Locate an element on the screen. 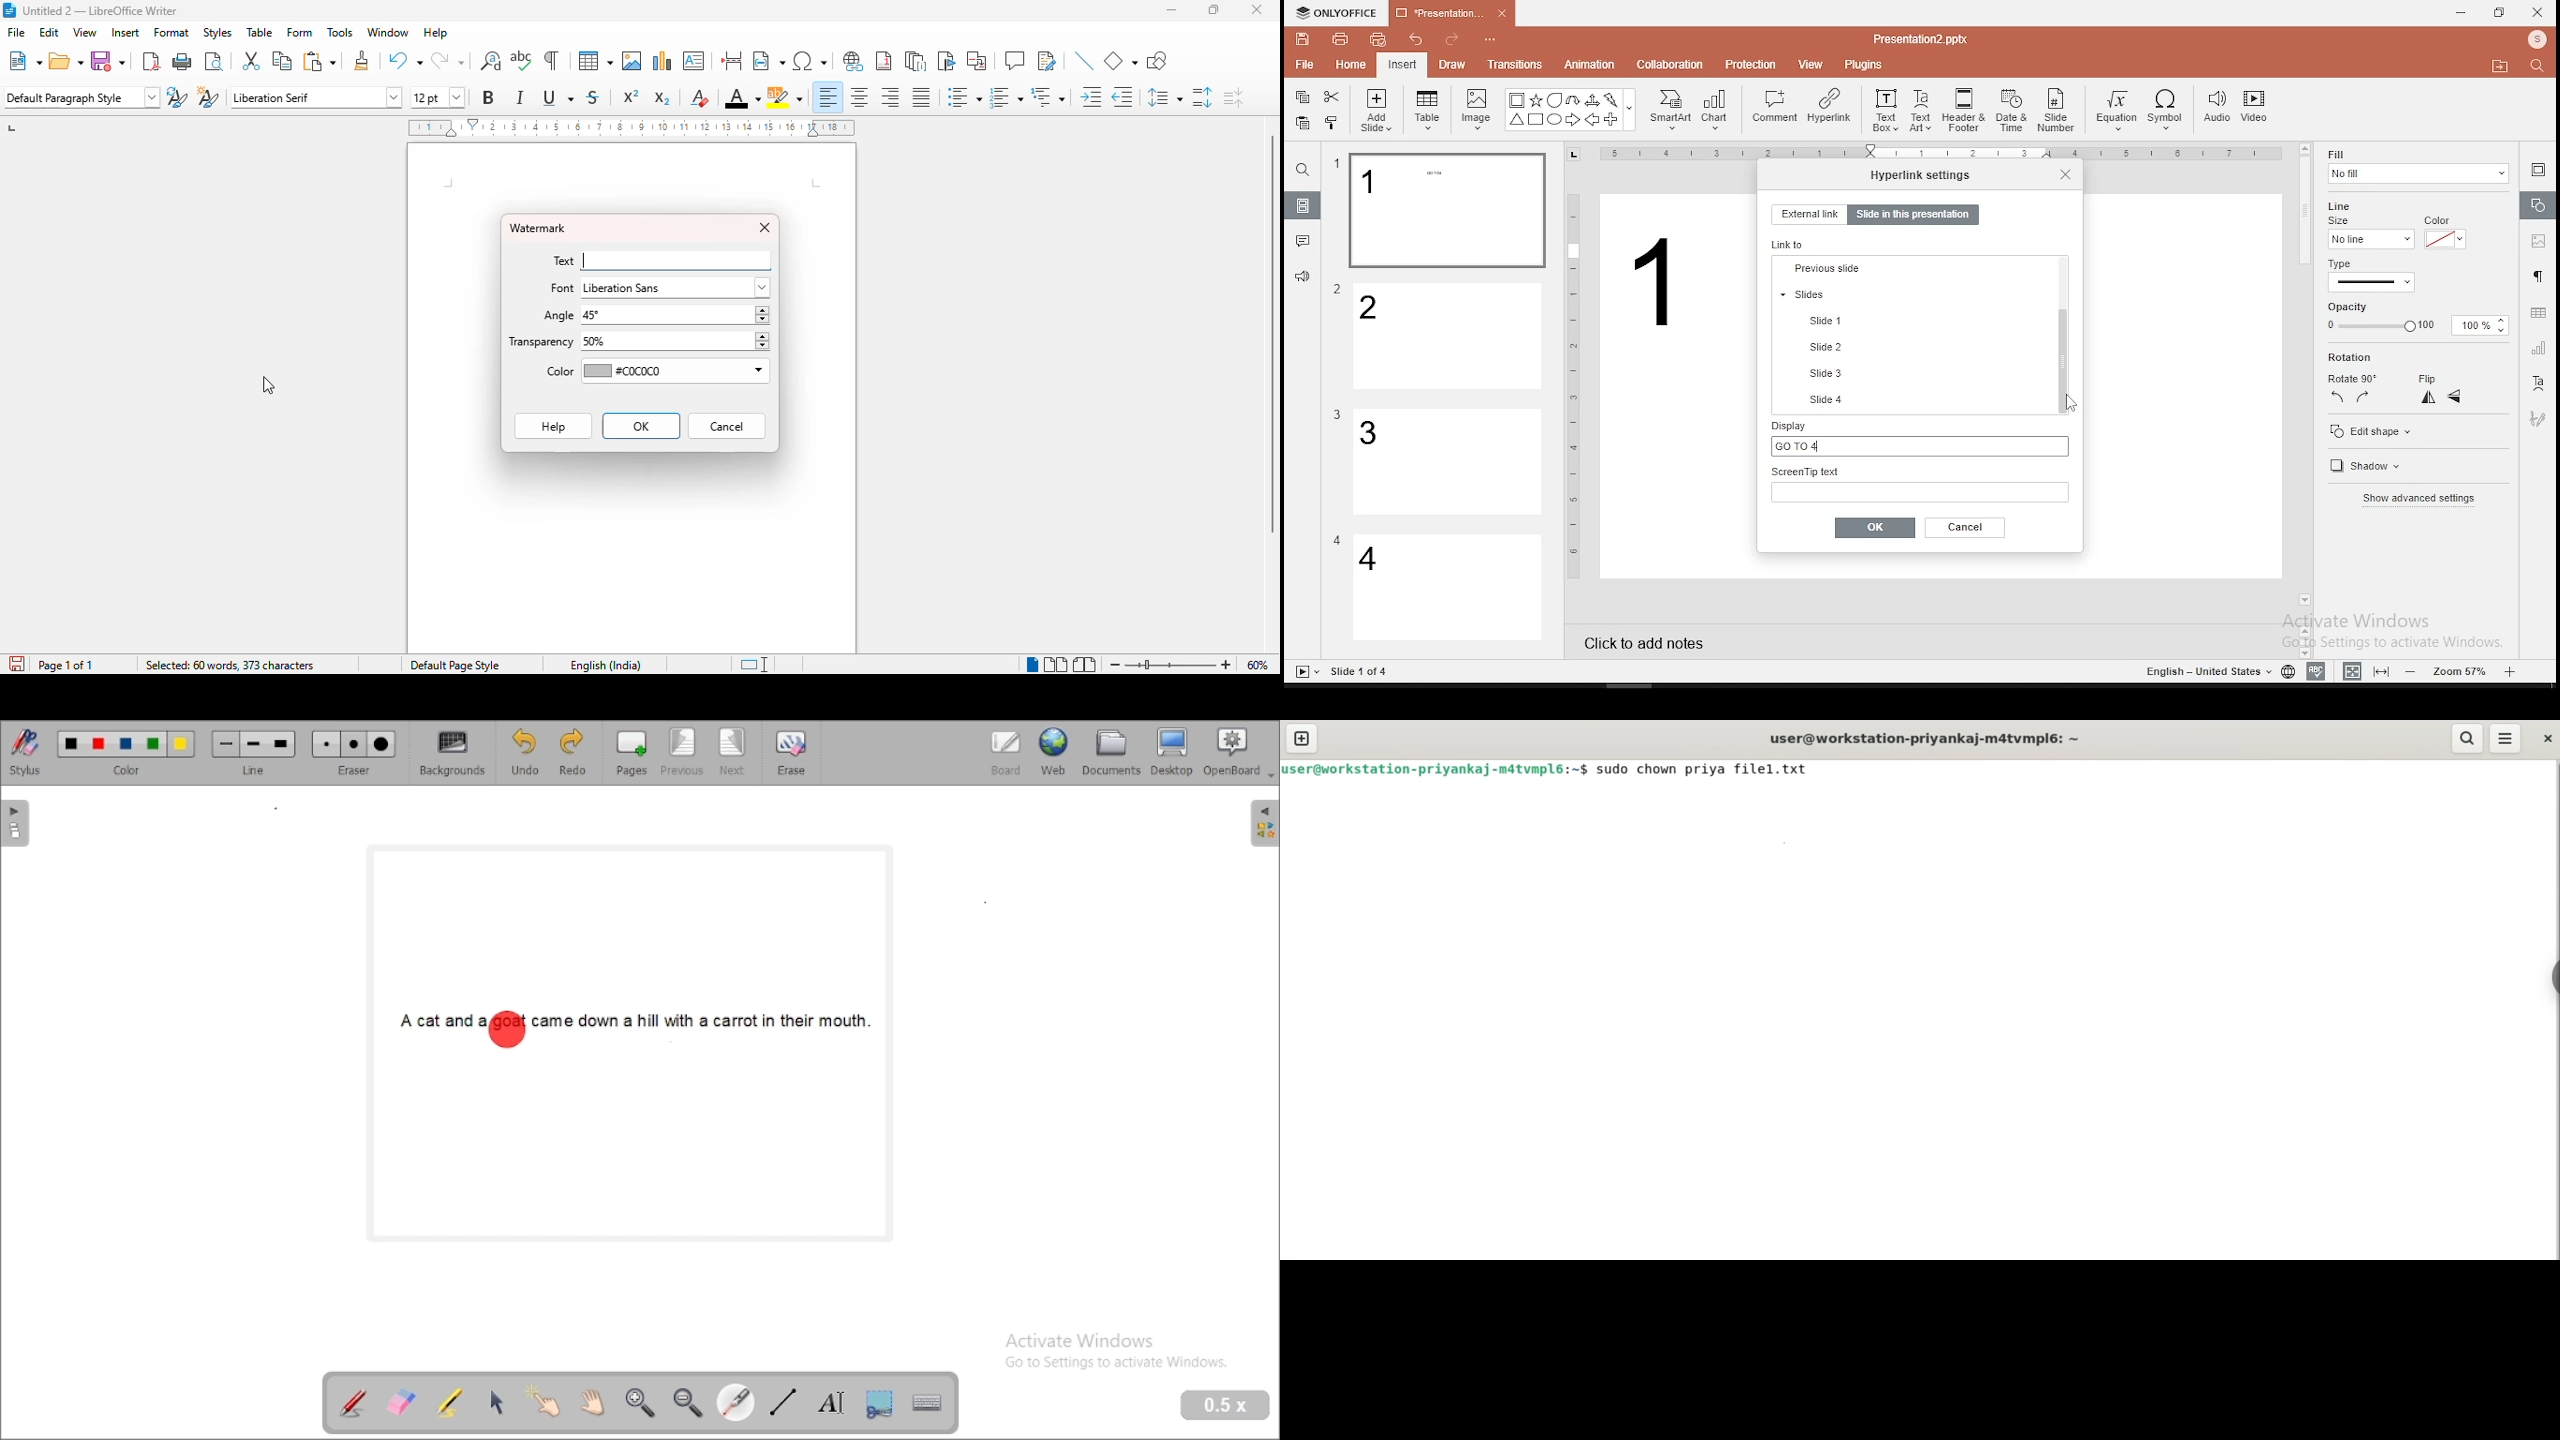 This screenshot has height=1456, width=2576. cut is located at coordinates (1332, 96).